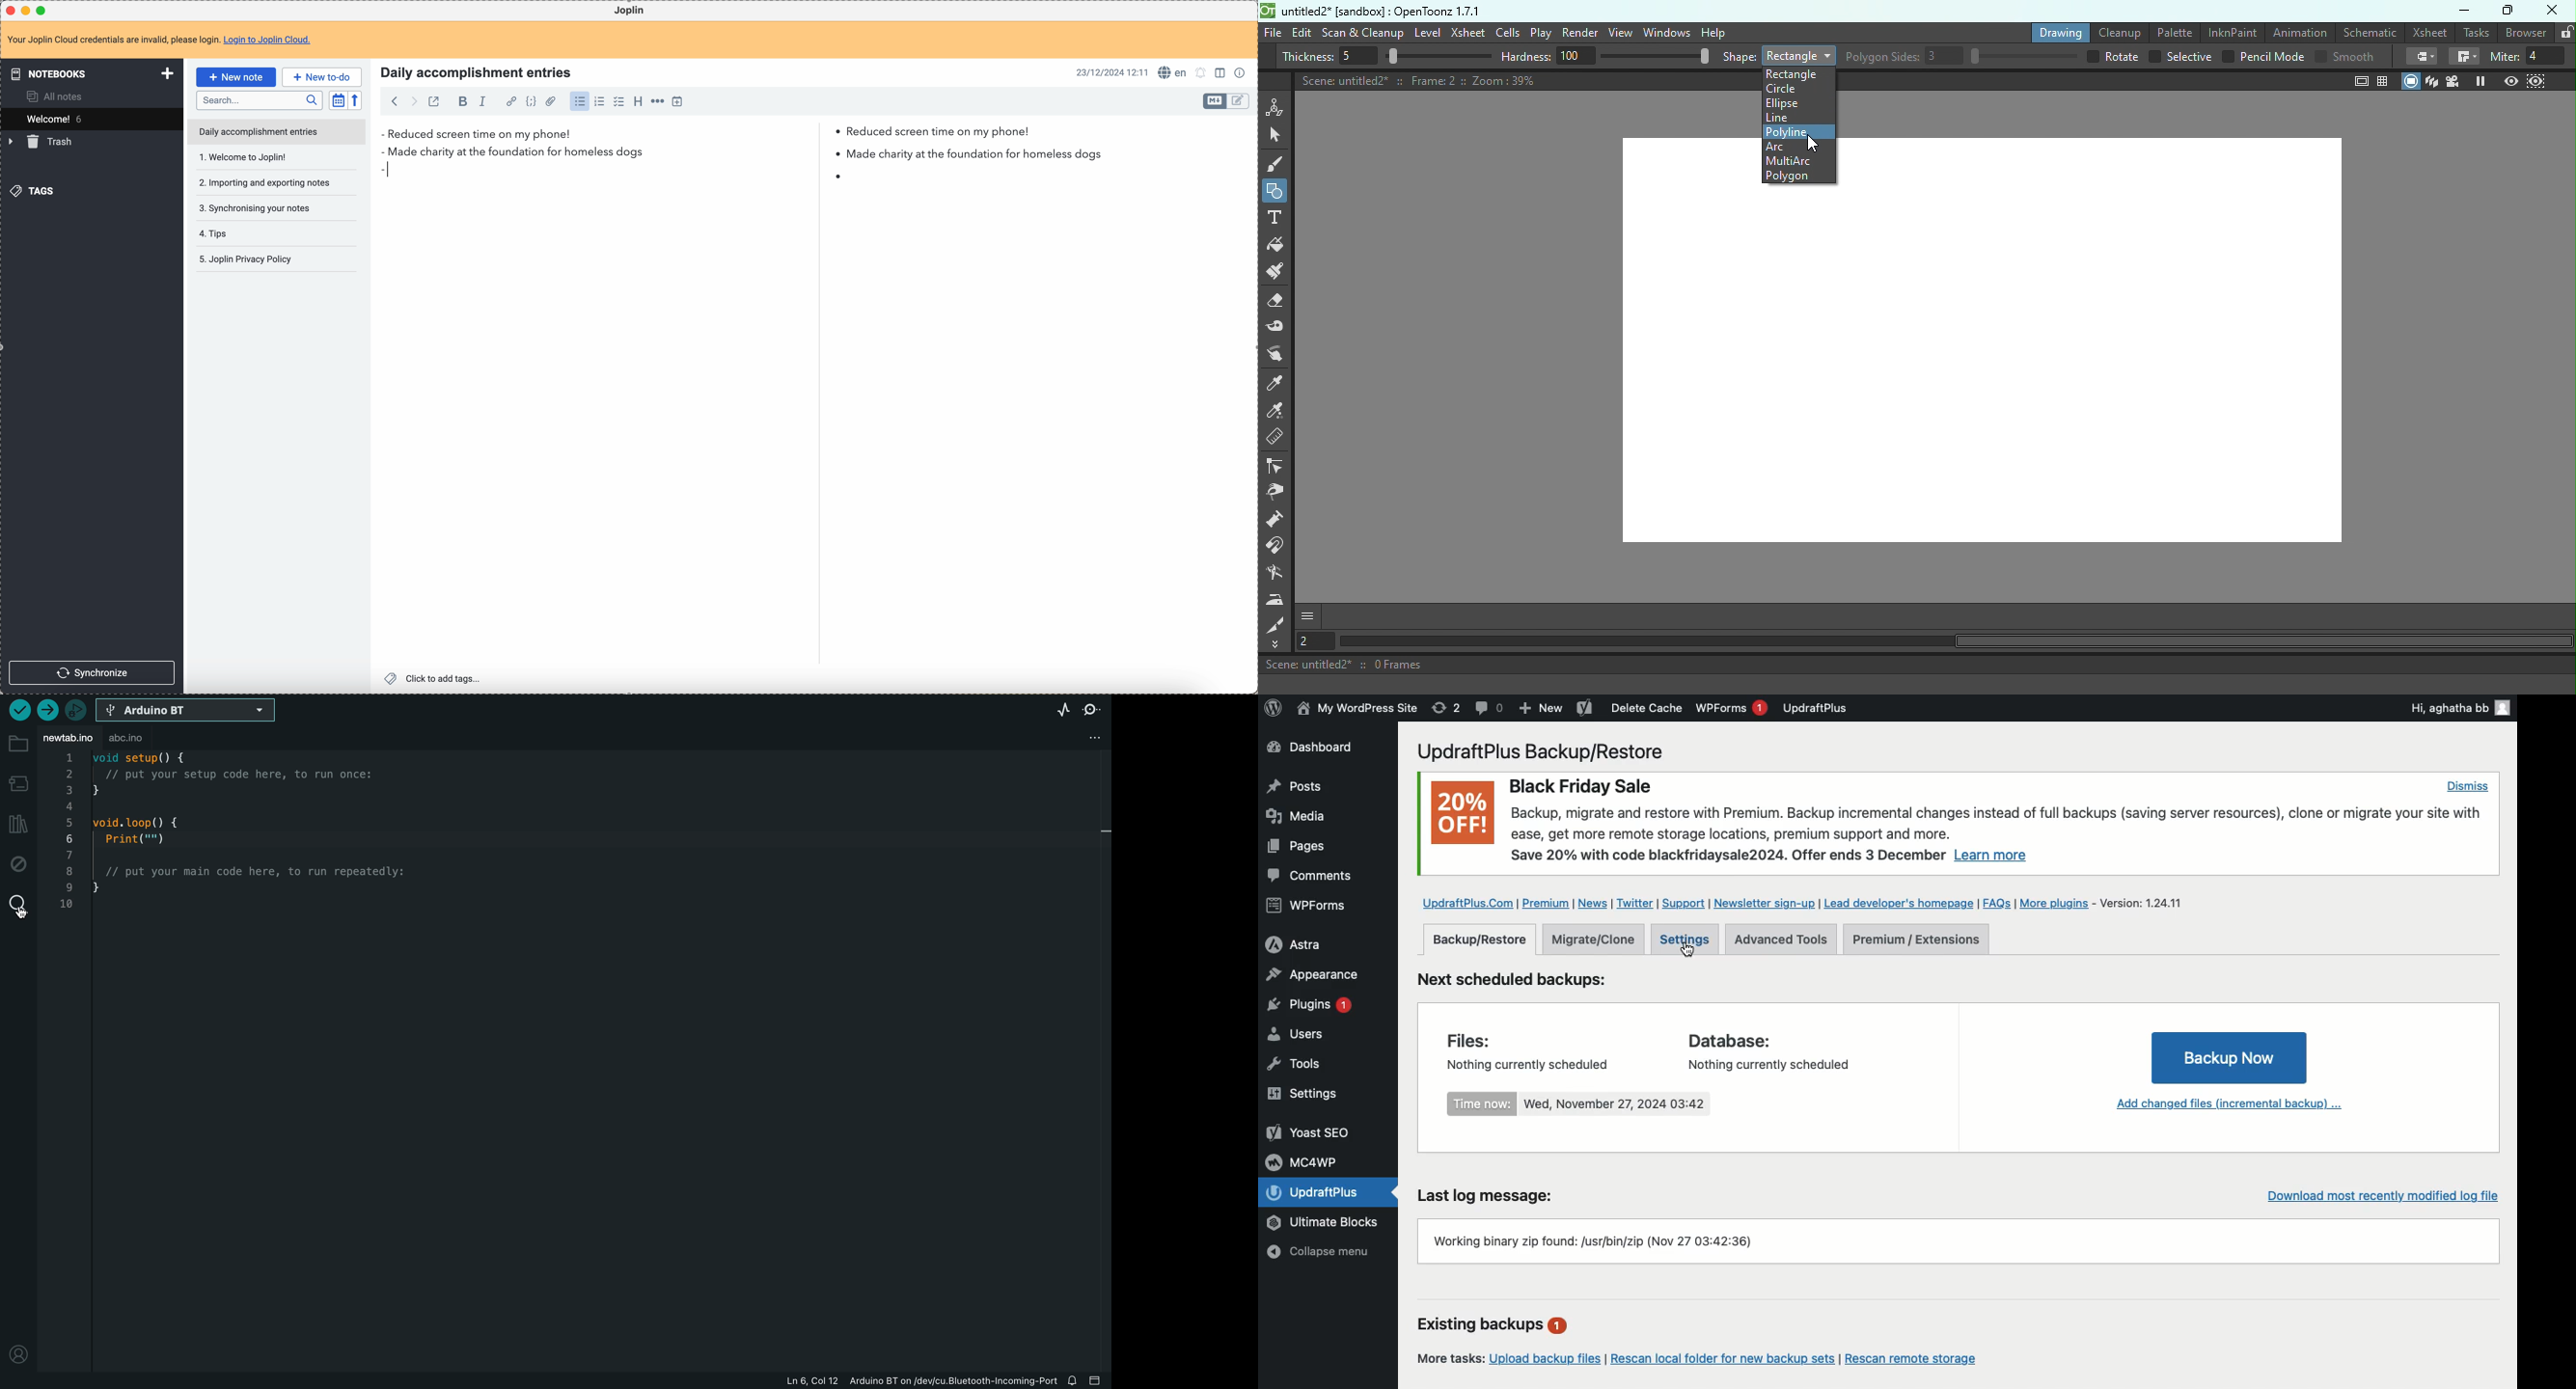 The image size is (2576, 1400). What do you see at coordinates (90, 73) in the screenshot?
I see `notebooks` at bounding box center [90, 73].